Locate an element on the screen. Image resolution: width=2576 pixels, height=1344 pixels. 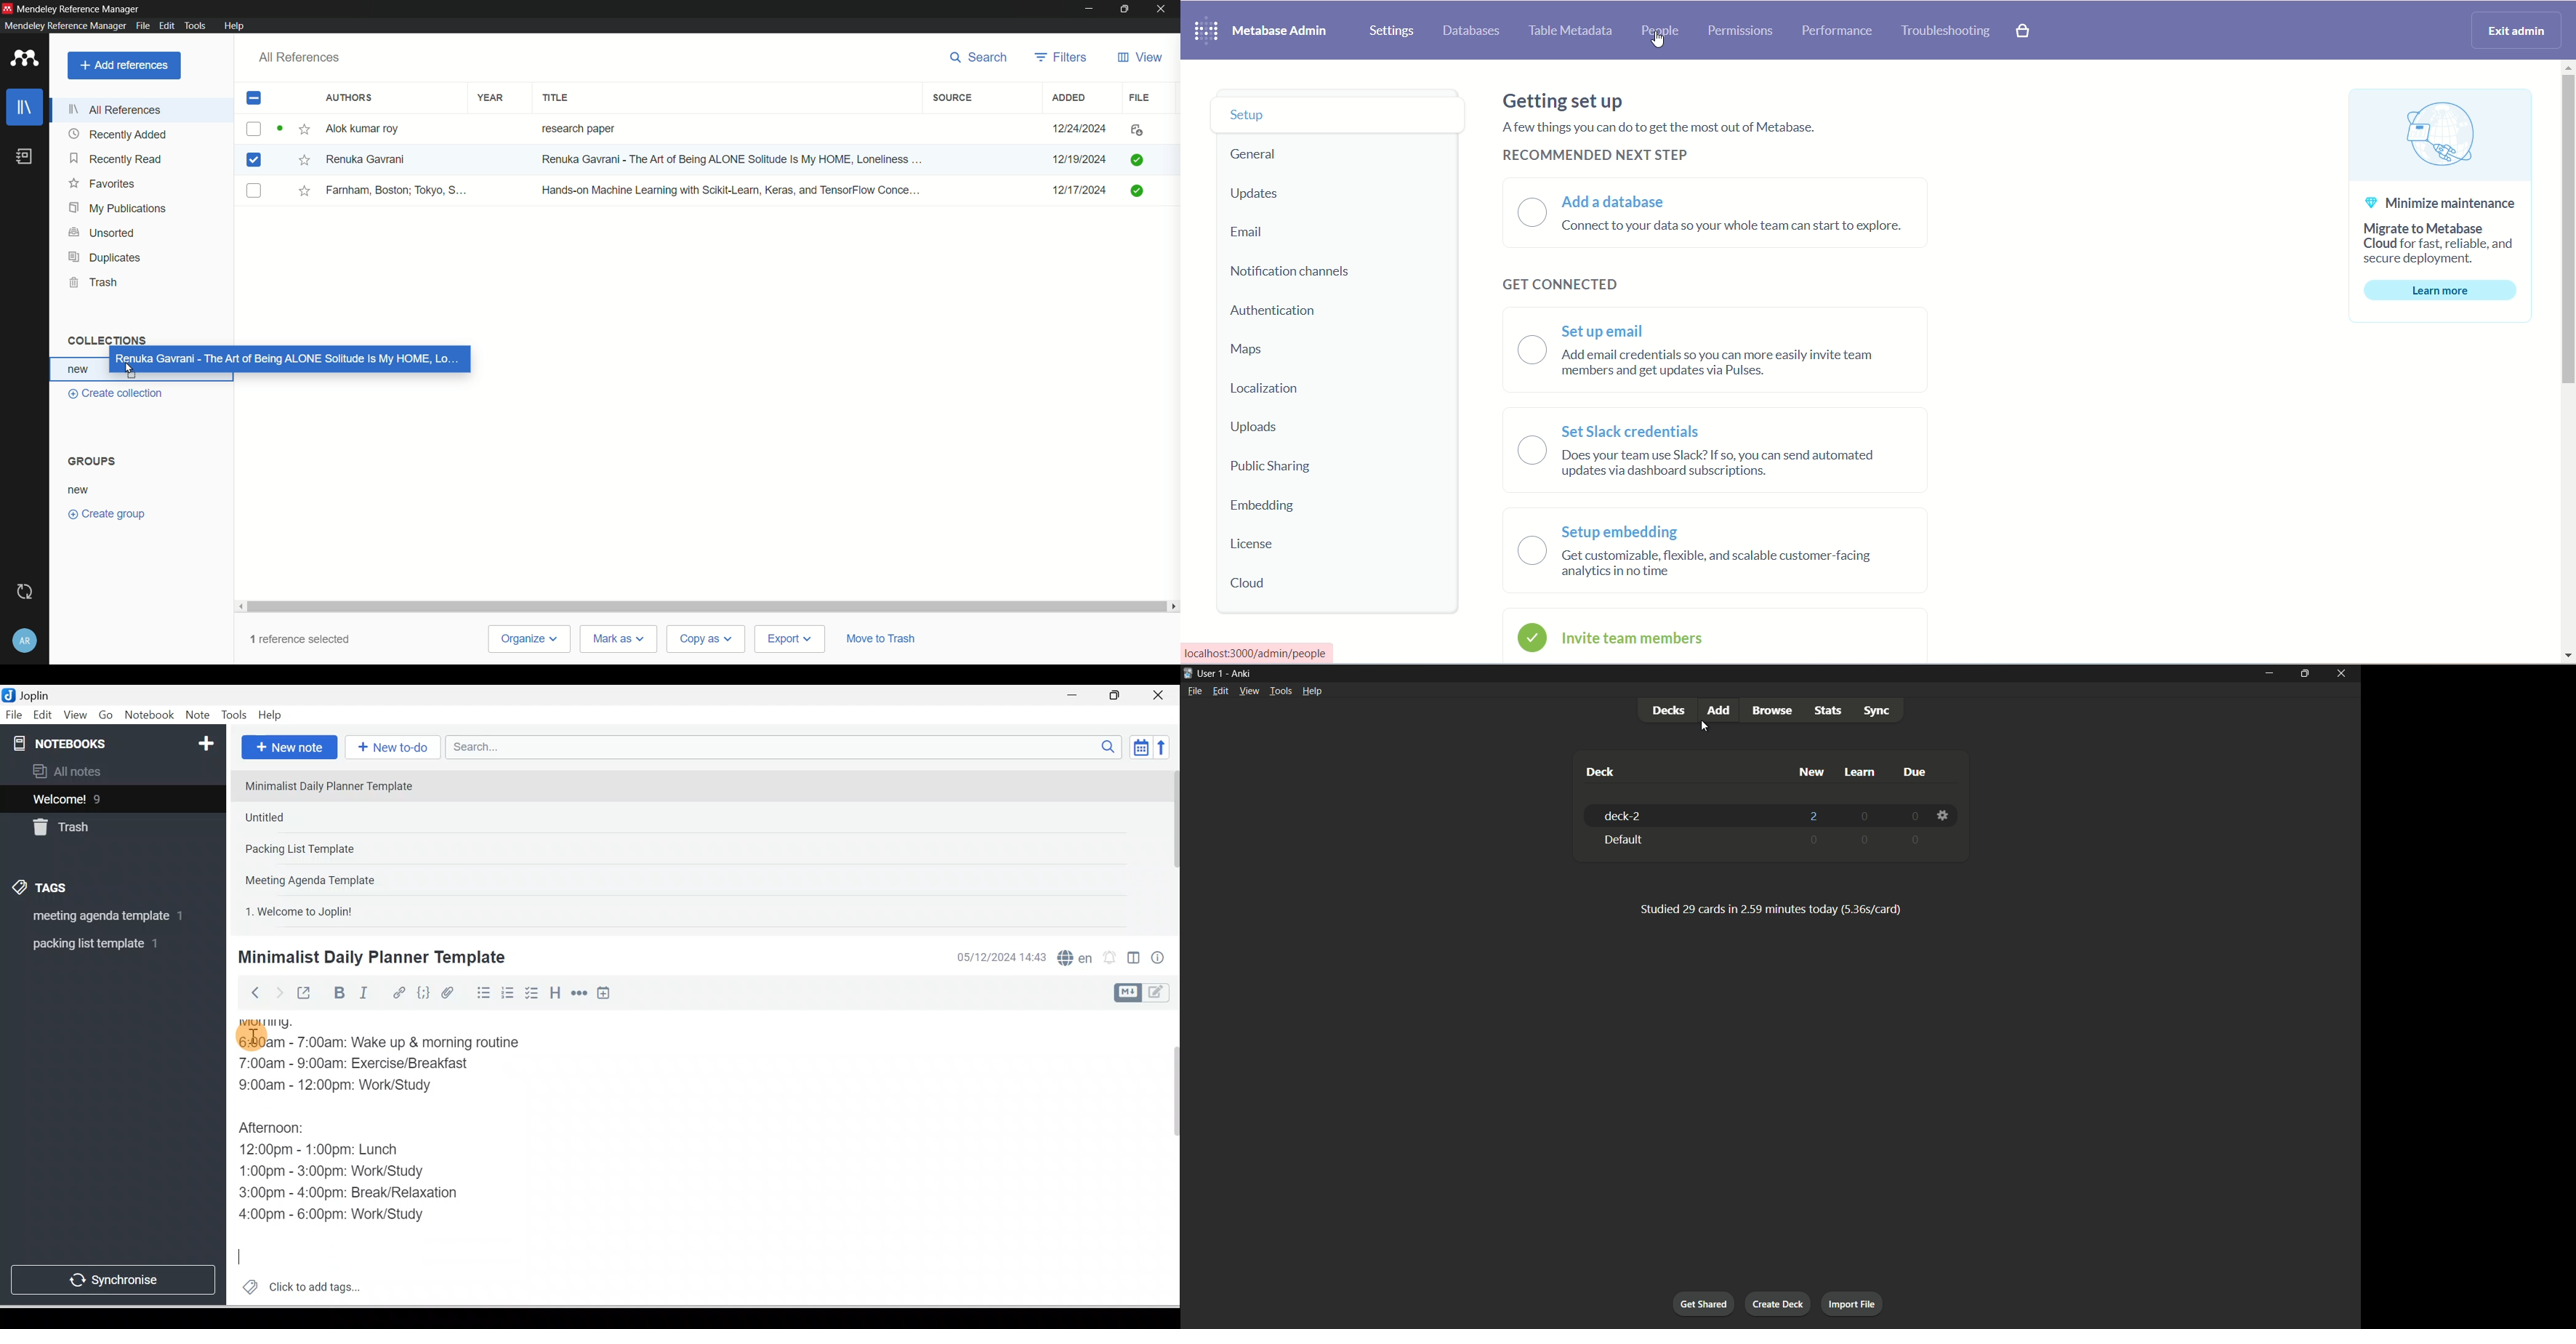
Set alarm is located at coordinates (1108, 958).